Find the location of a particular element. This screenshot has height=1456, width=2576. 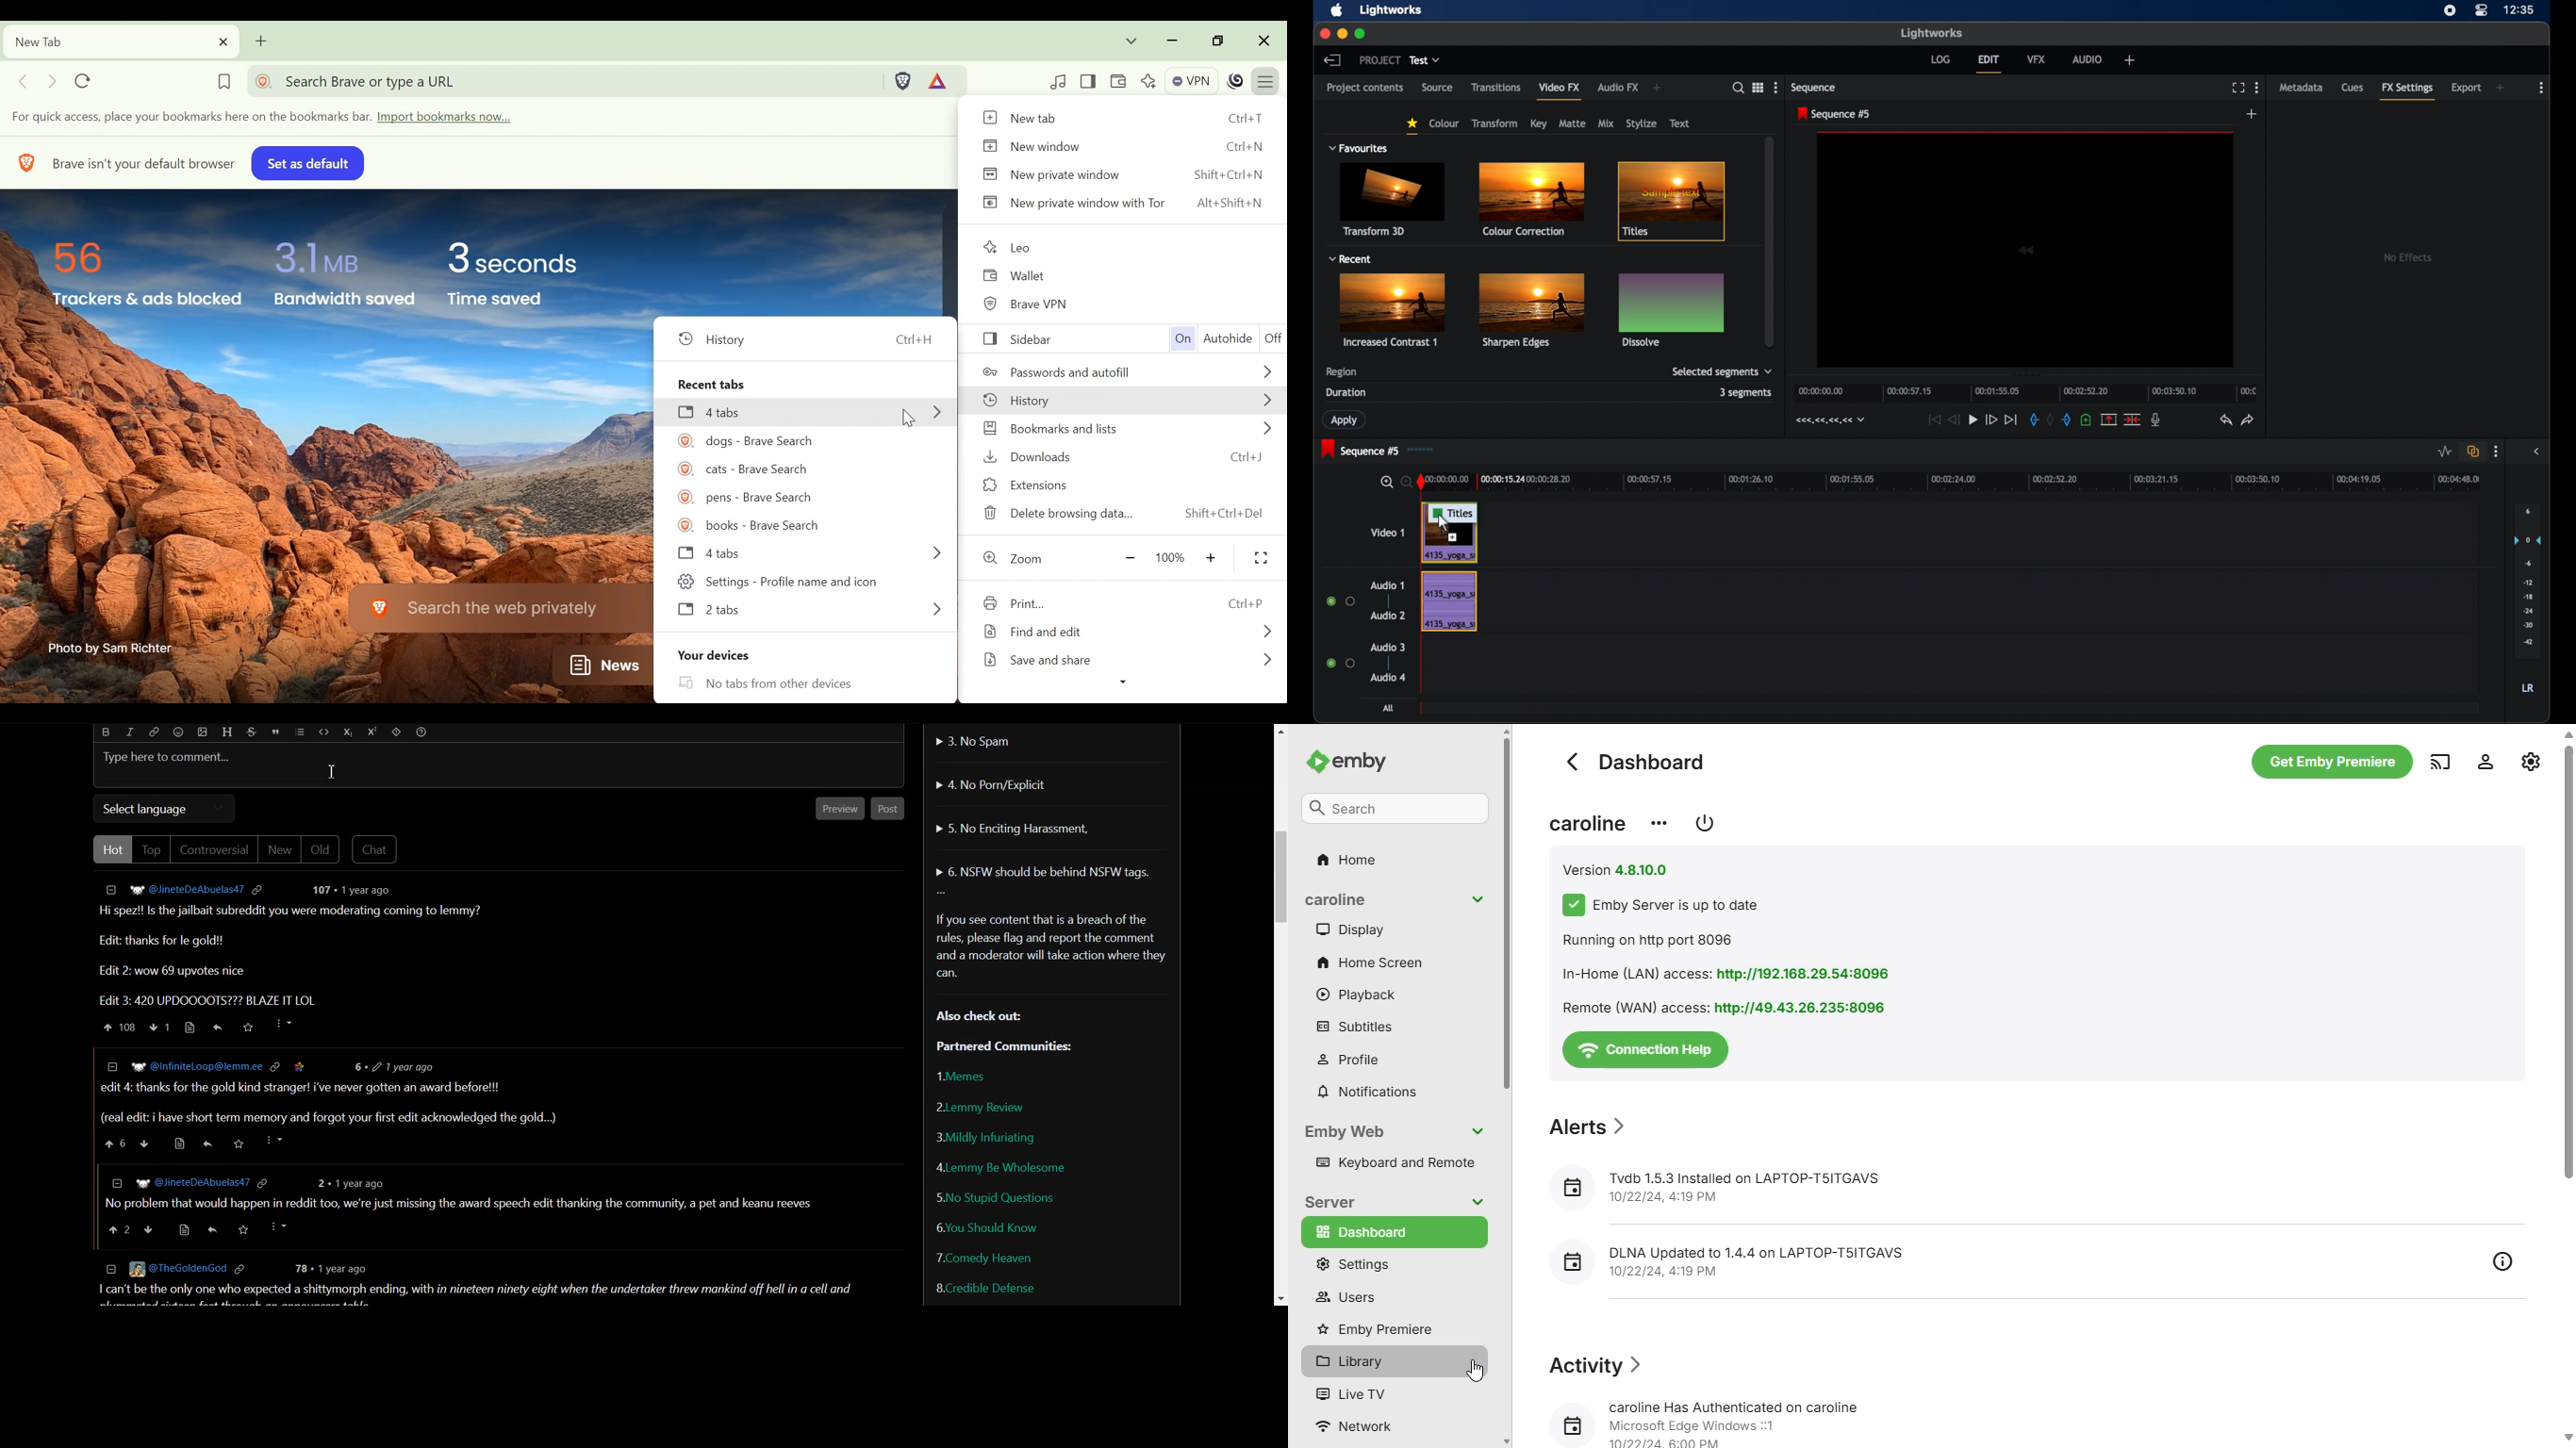

Downvote is located at coordinates (161, 1028).